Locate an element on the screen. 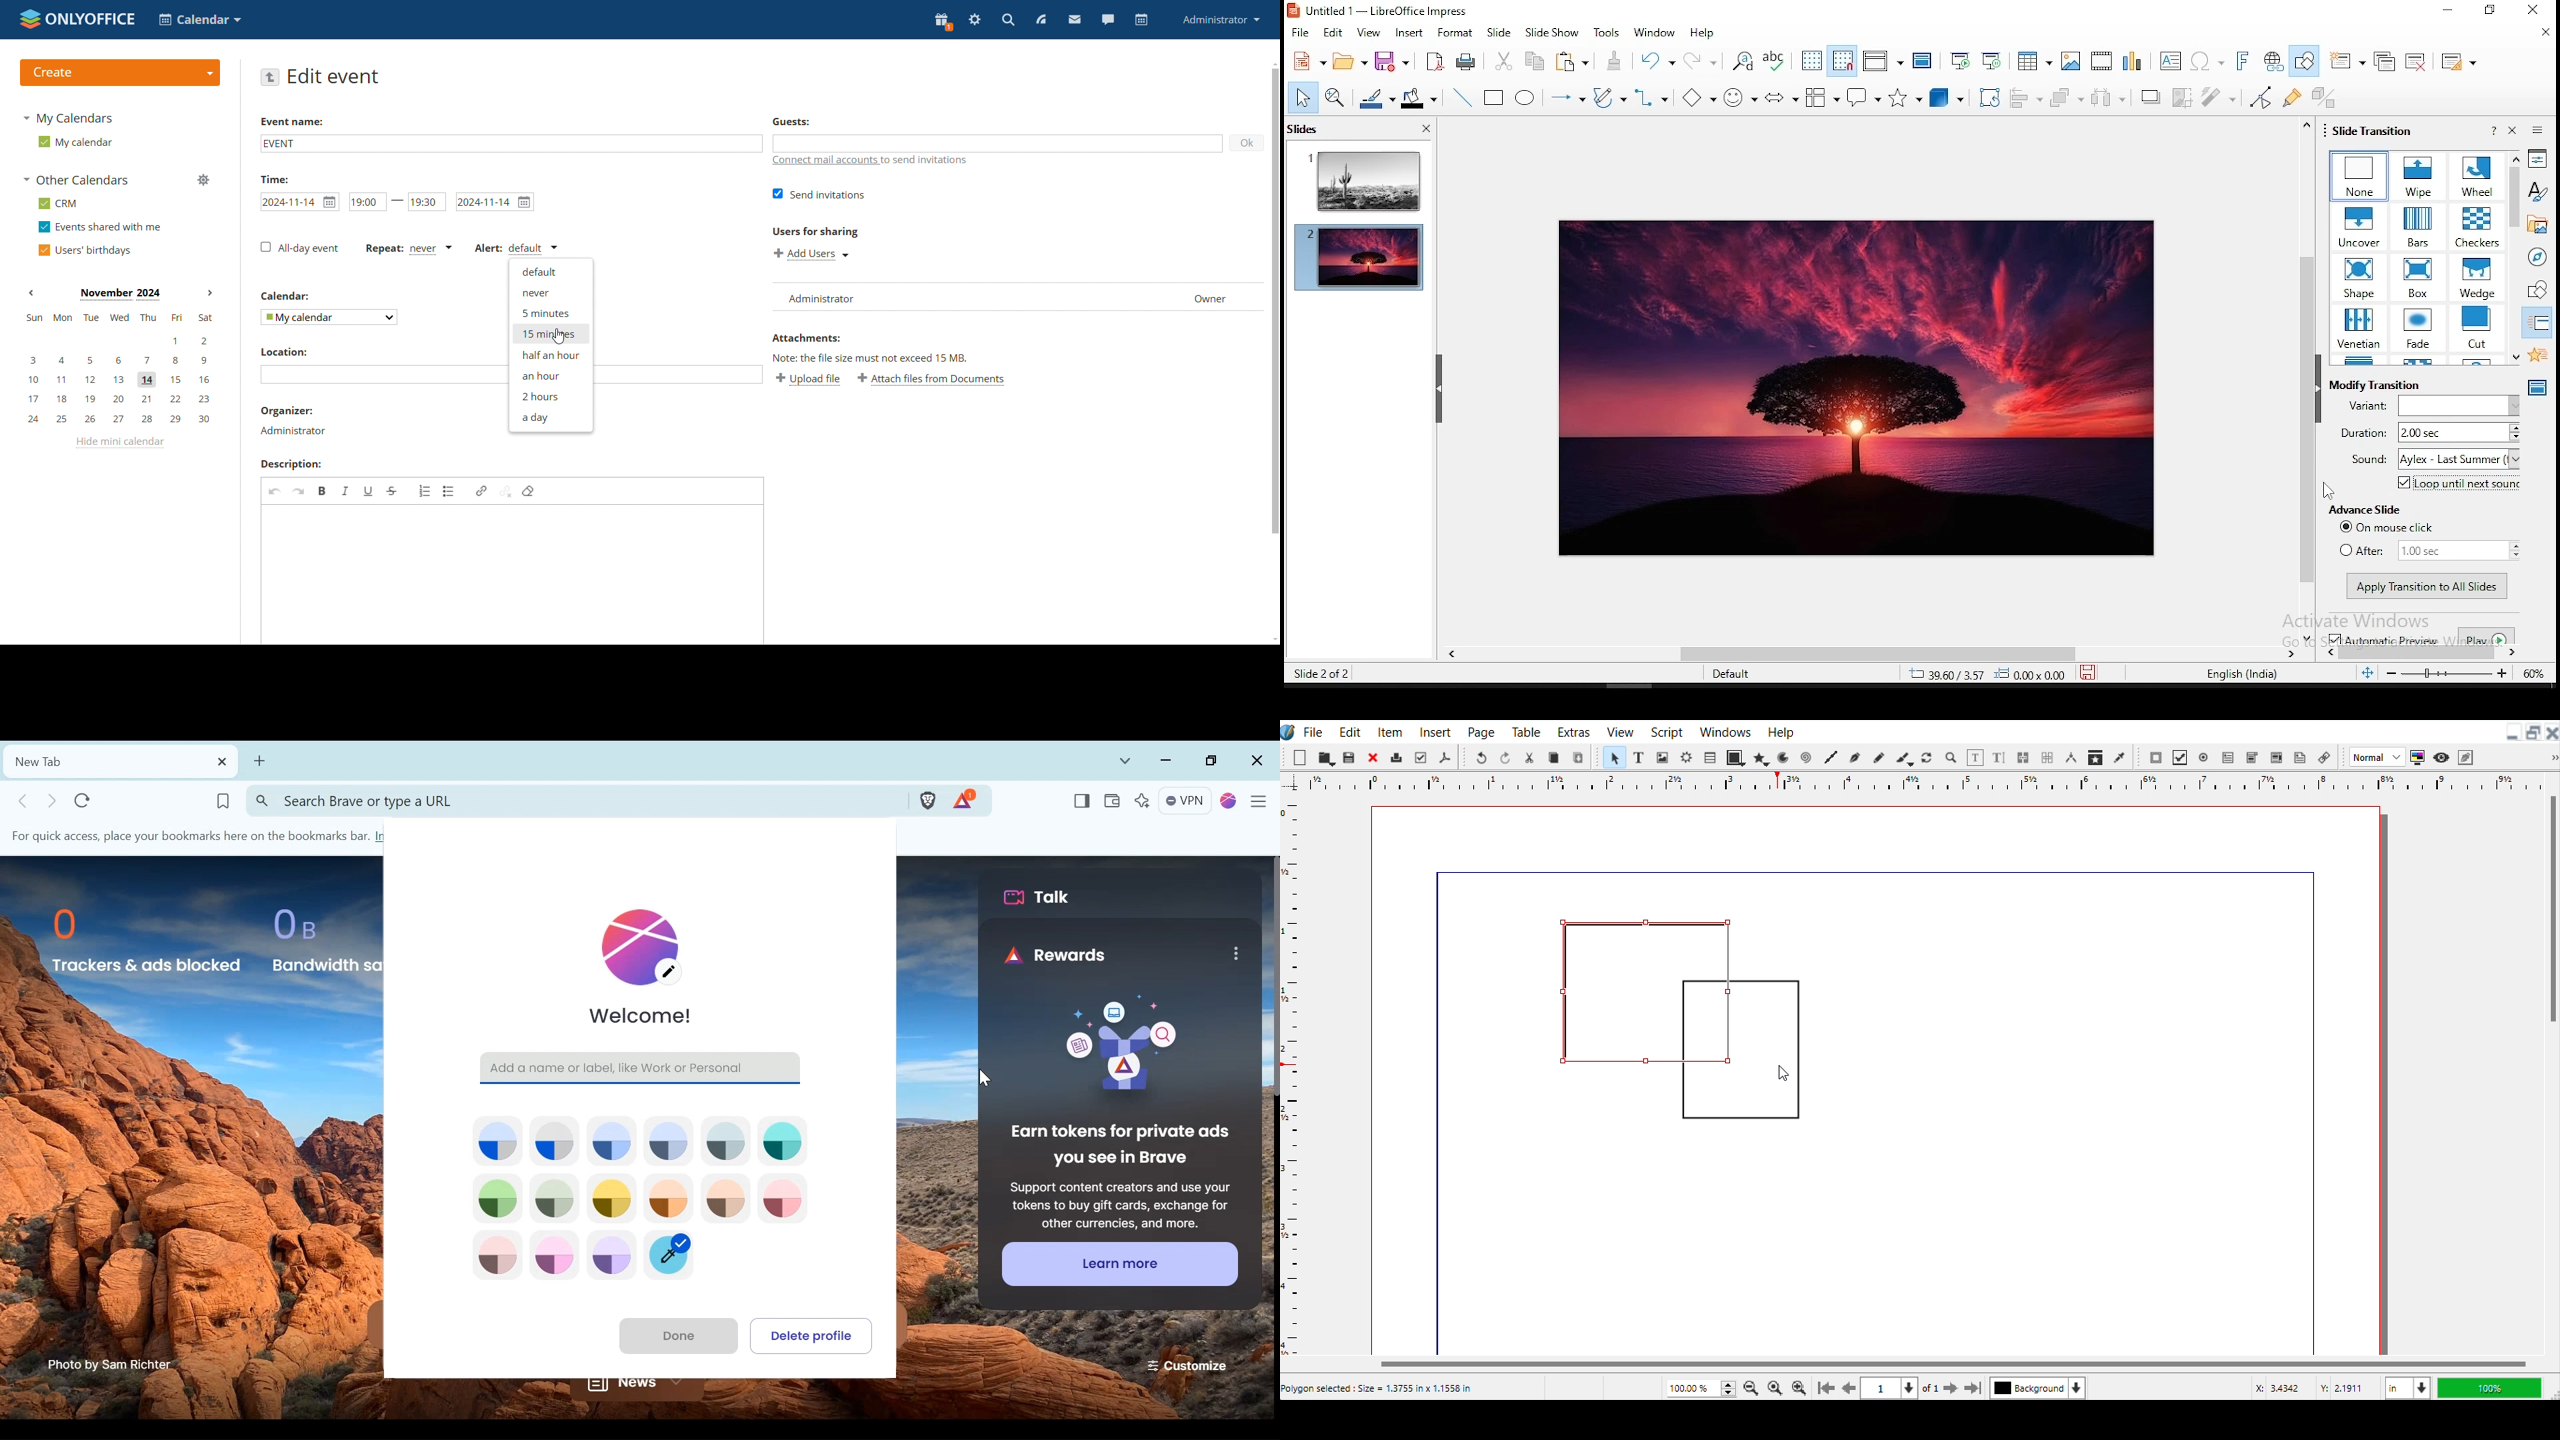 Image resolution: width=2576 pixels, height=1456 pixels. after 1.00 sec is located at coordinates (2427, 550).